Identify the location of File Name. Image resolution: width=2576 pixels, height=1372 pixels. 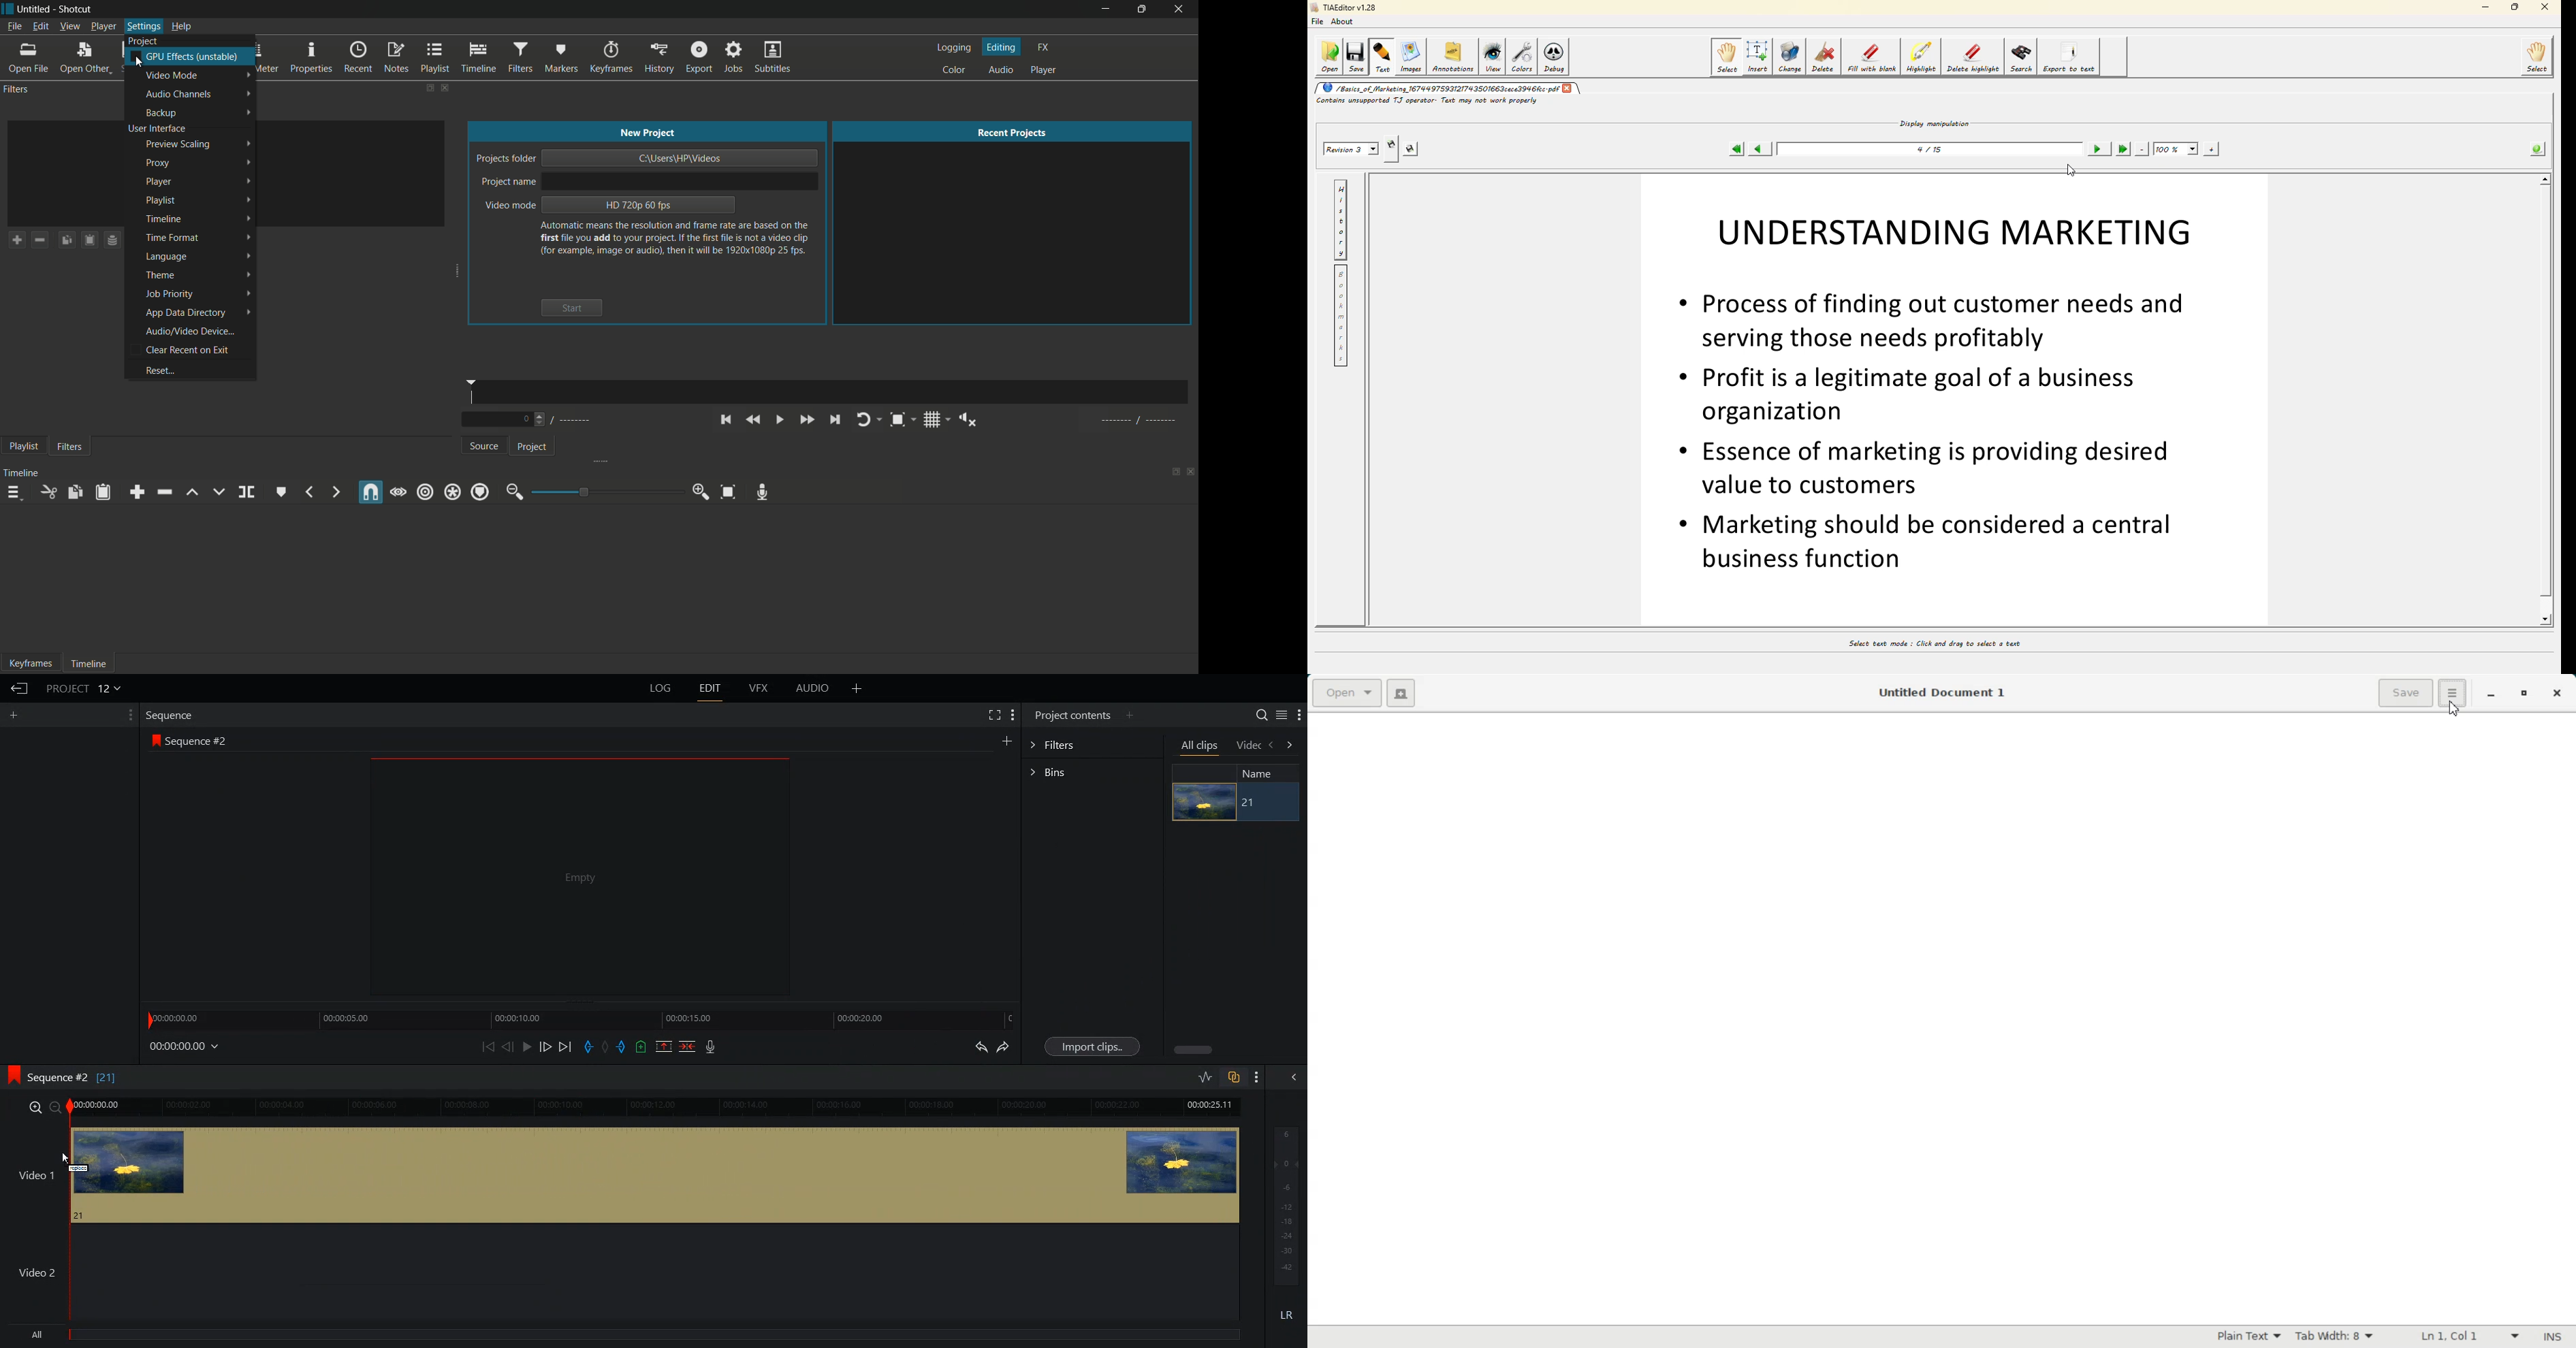
(85, 688).